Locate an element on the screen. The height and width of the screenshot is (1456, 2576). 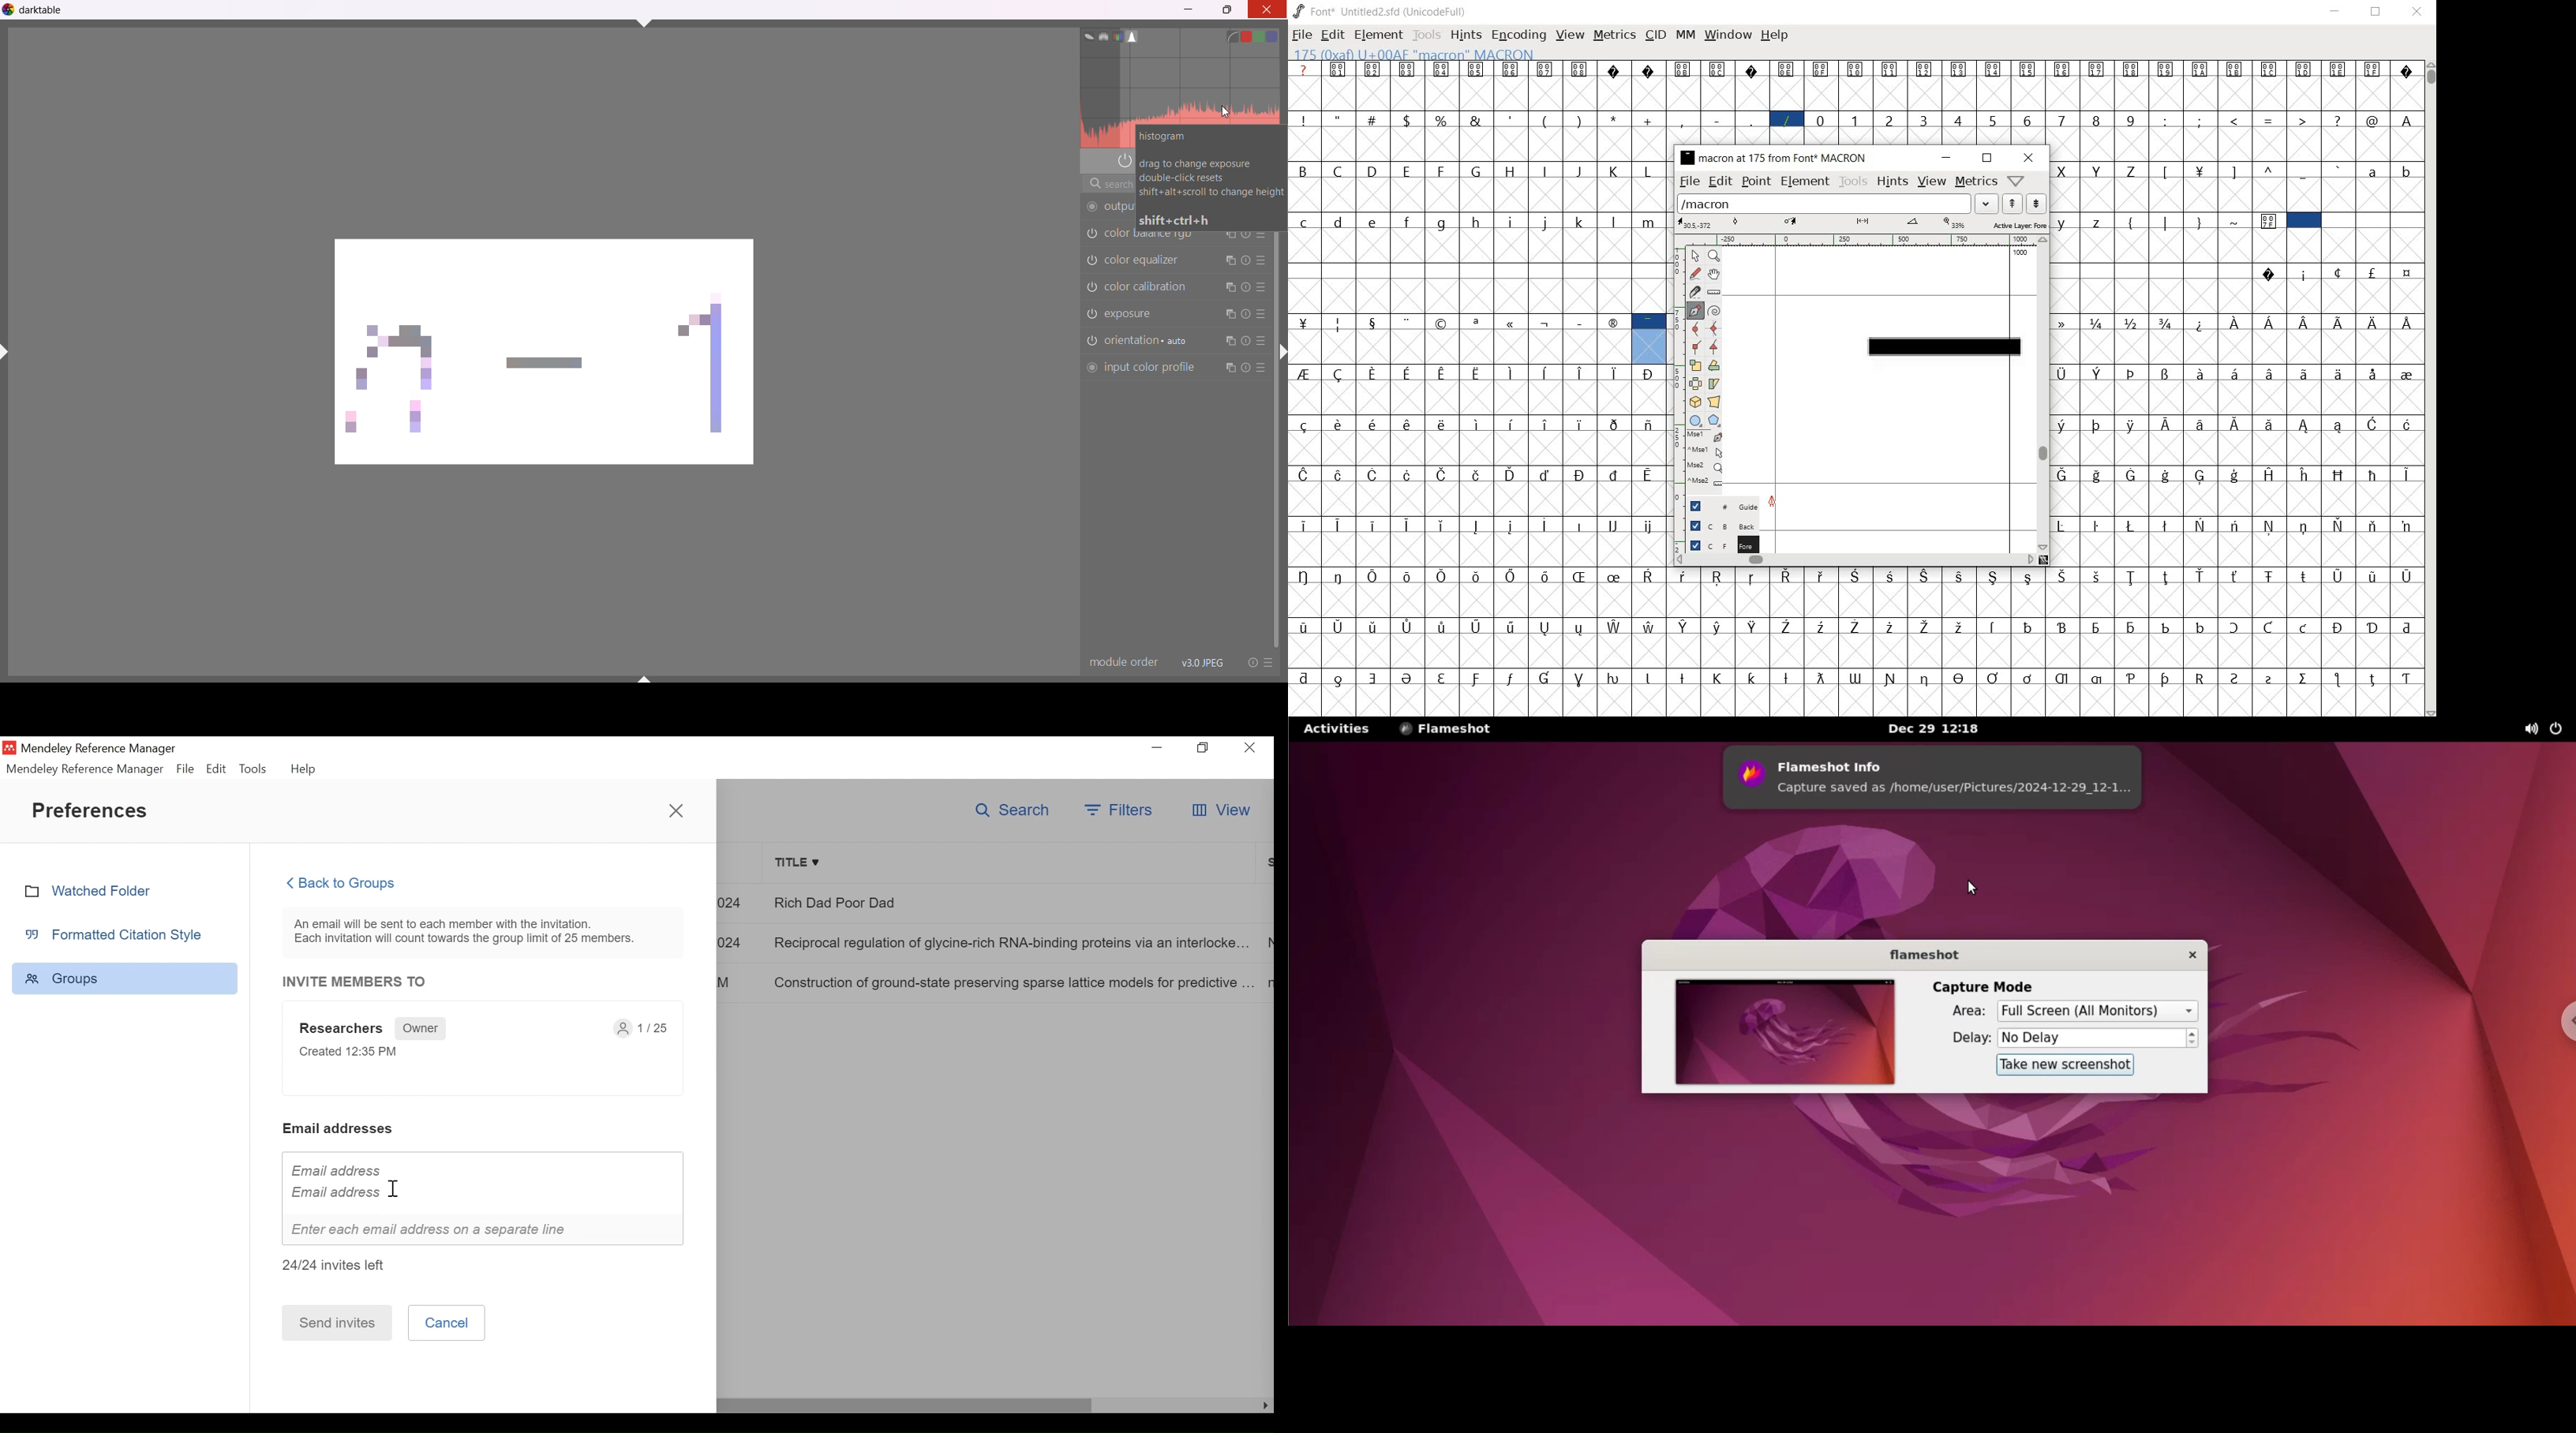
$ is located at coordinates (1408, 120).